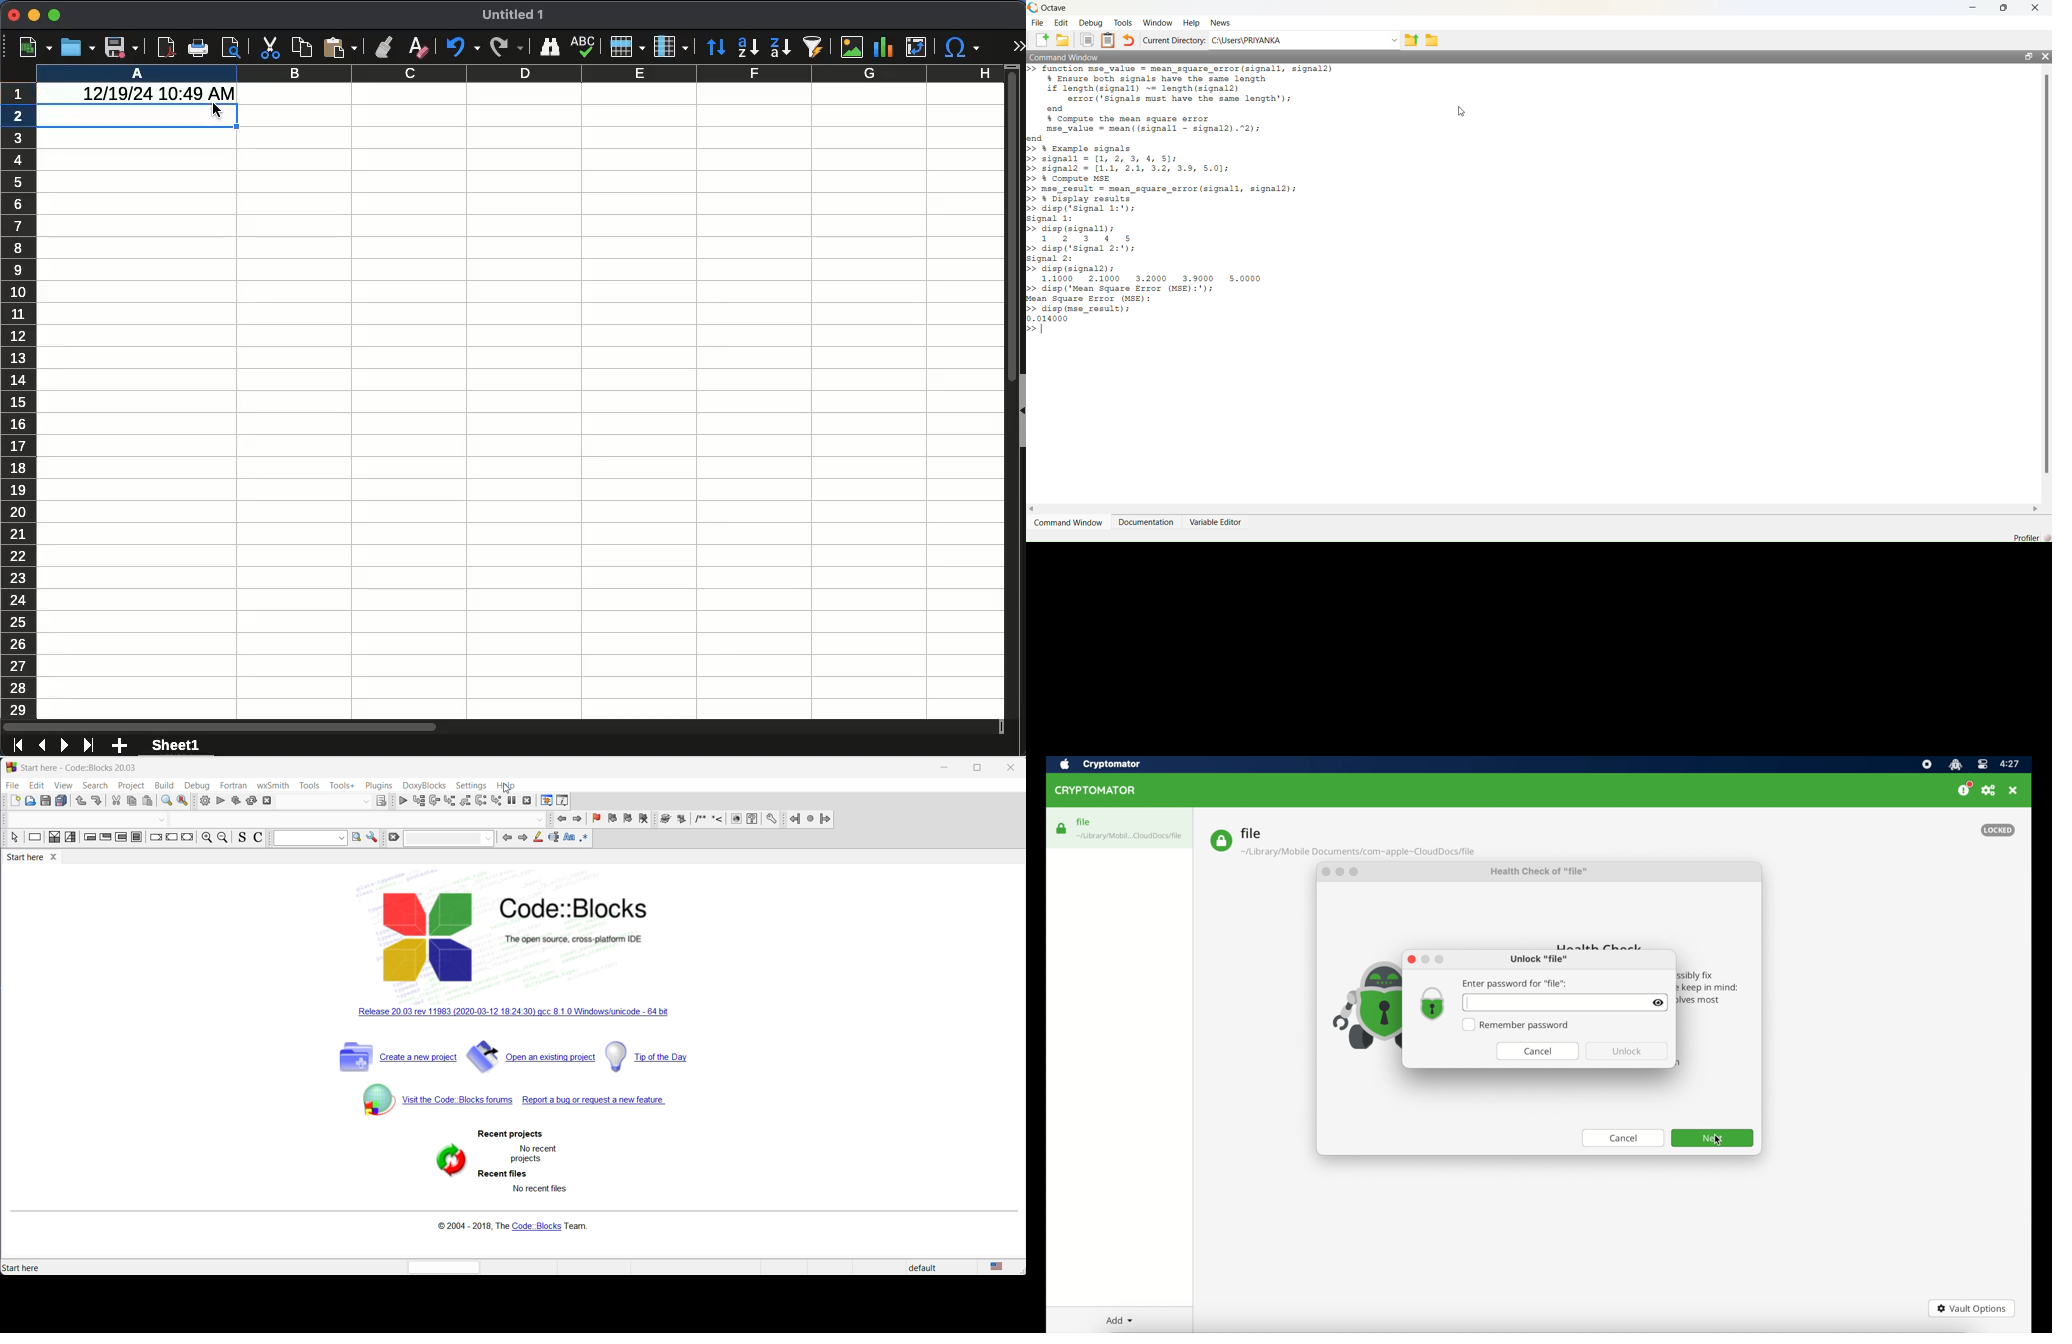  What do you see at coordinates (234, 785) in the screenshot?
I see `fortran` at bounding box center [234, 785].